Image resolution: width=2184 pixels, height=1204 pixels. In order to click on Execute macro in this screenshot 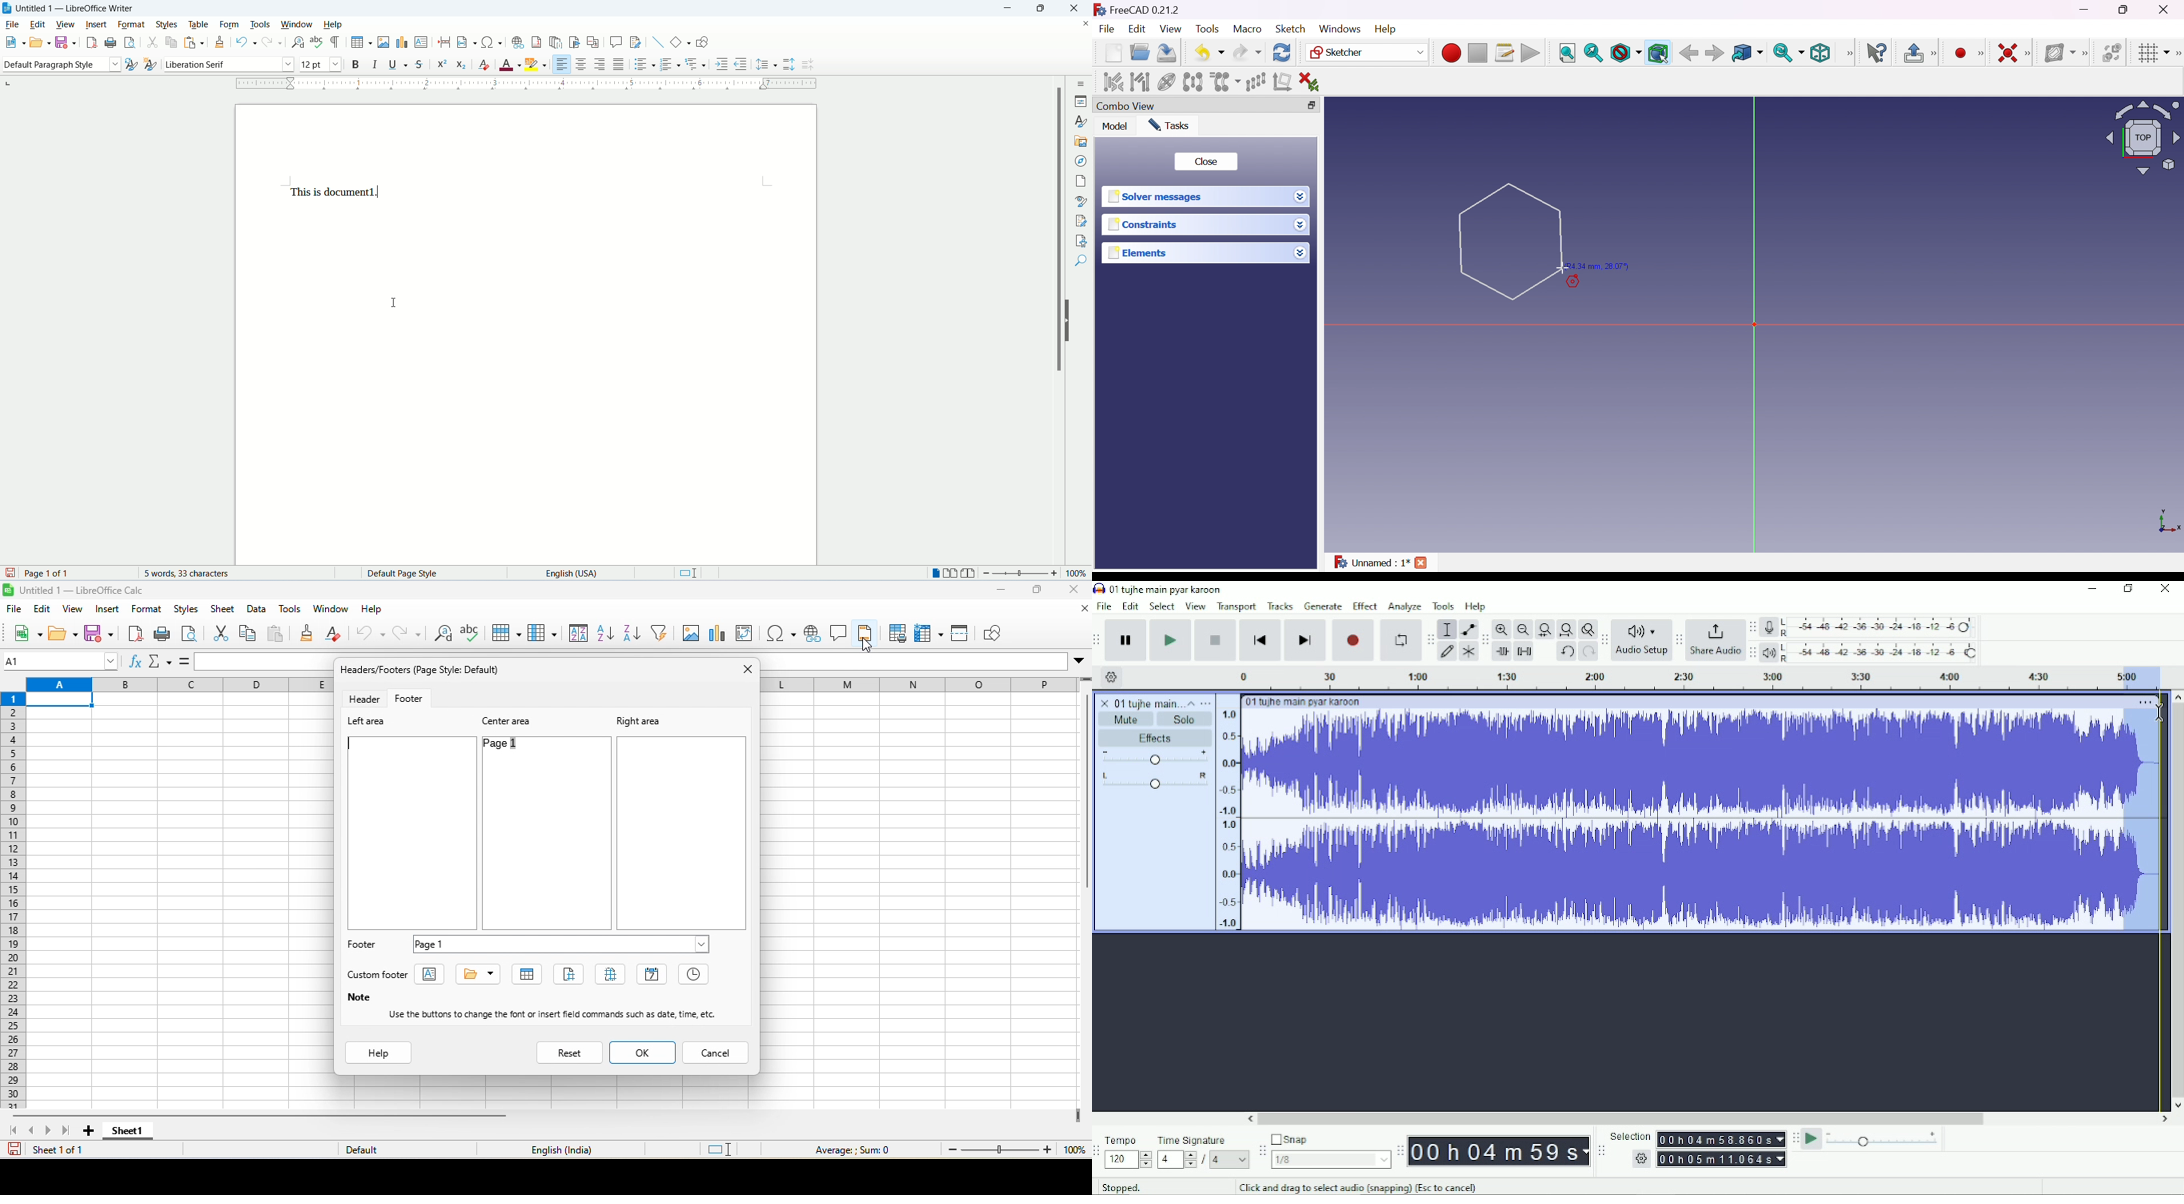, I will do `click(1531, 54)`.